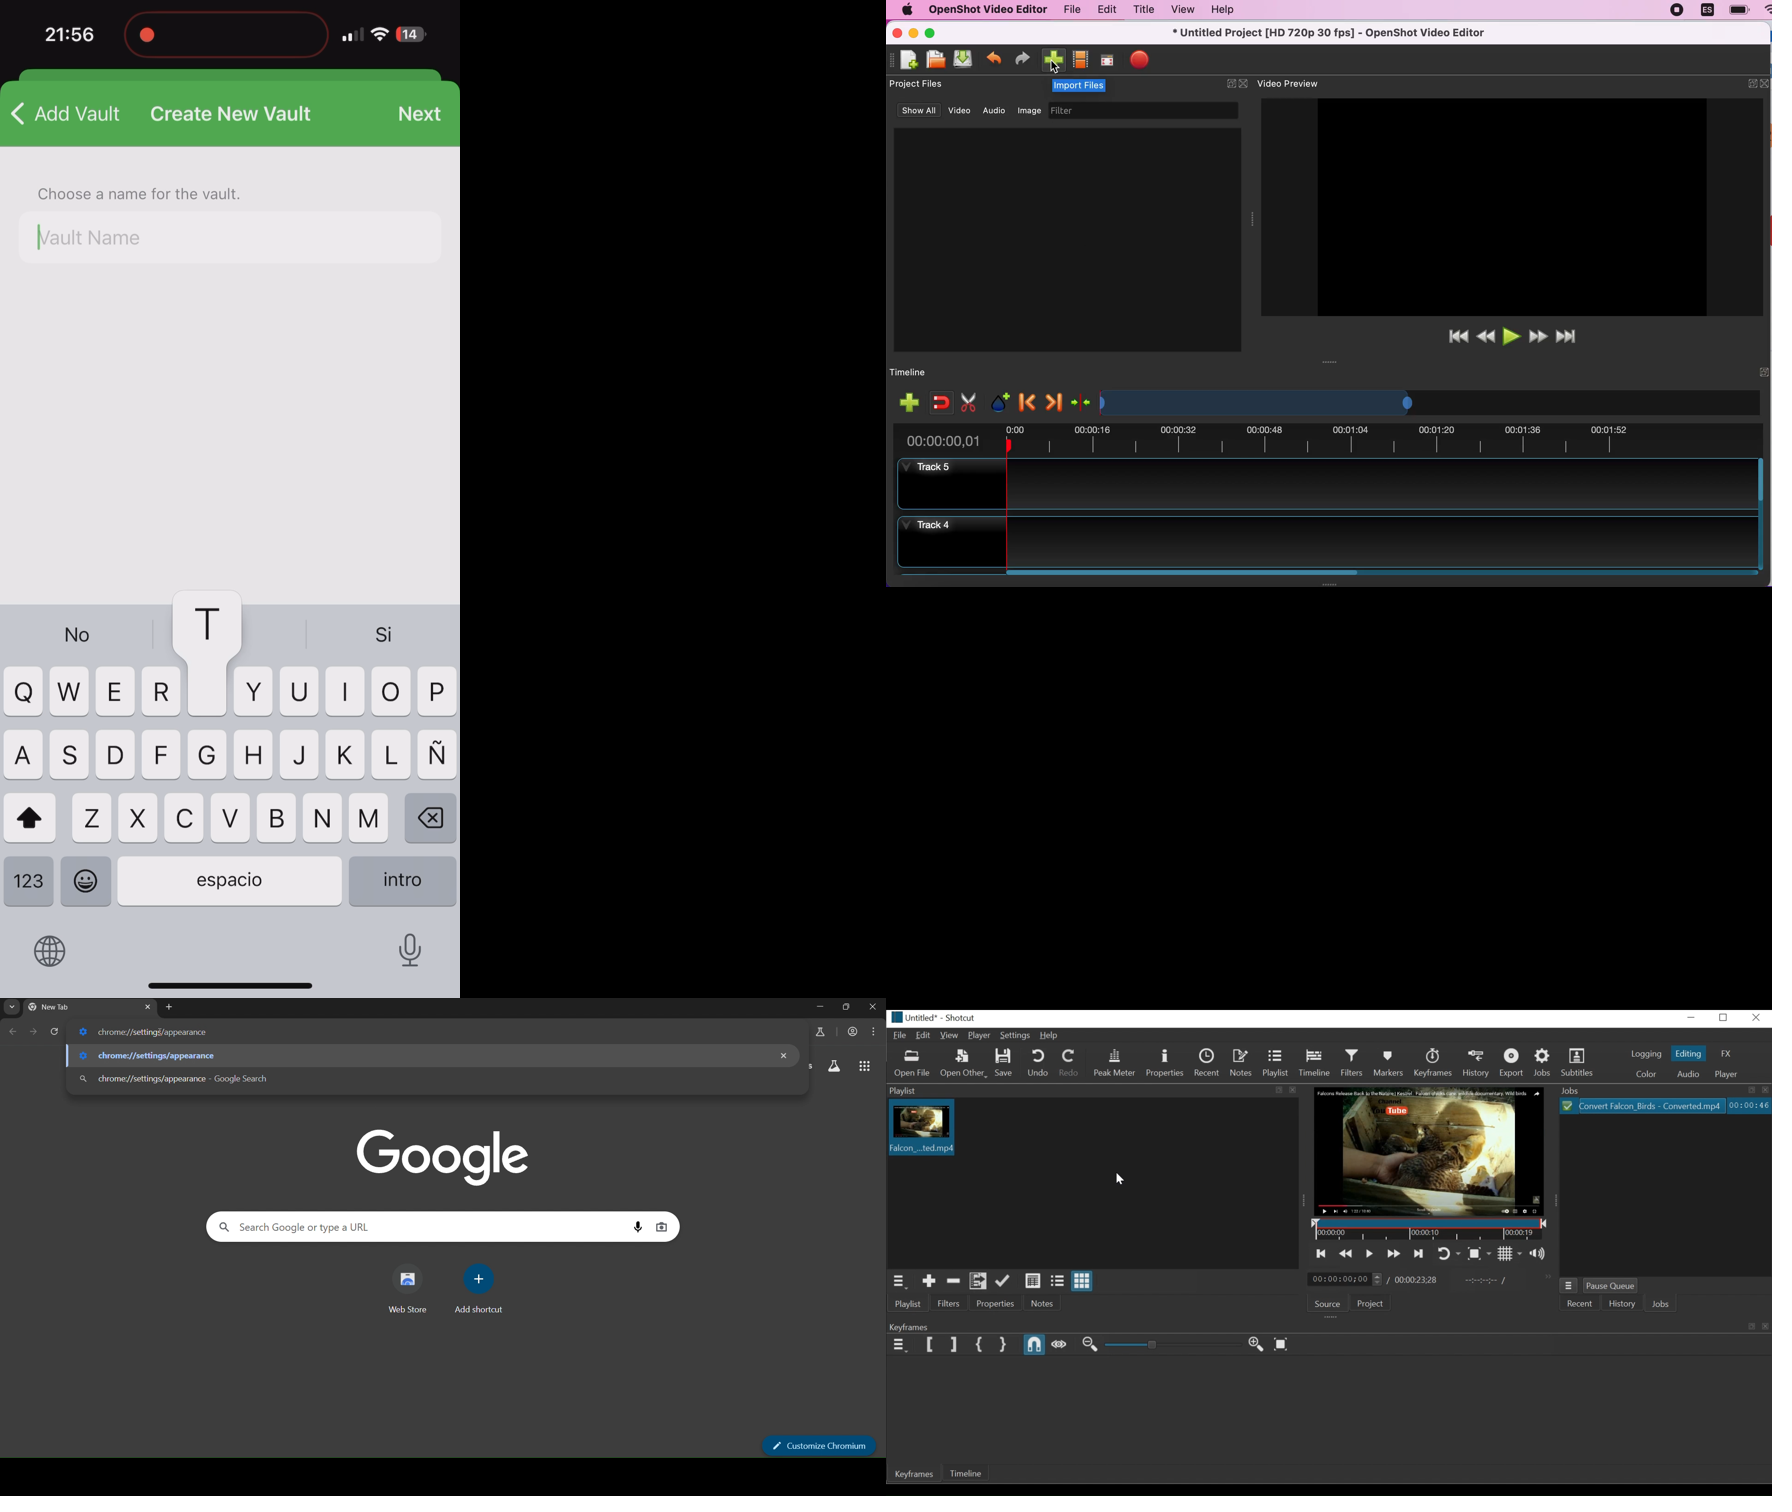 The height and width of the screenshot is (1512, 1792). I want to click on rewind, so click(1486, 336).